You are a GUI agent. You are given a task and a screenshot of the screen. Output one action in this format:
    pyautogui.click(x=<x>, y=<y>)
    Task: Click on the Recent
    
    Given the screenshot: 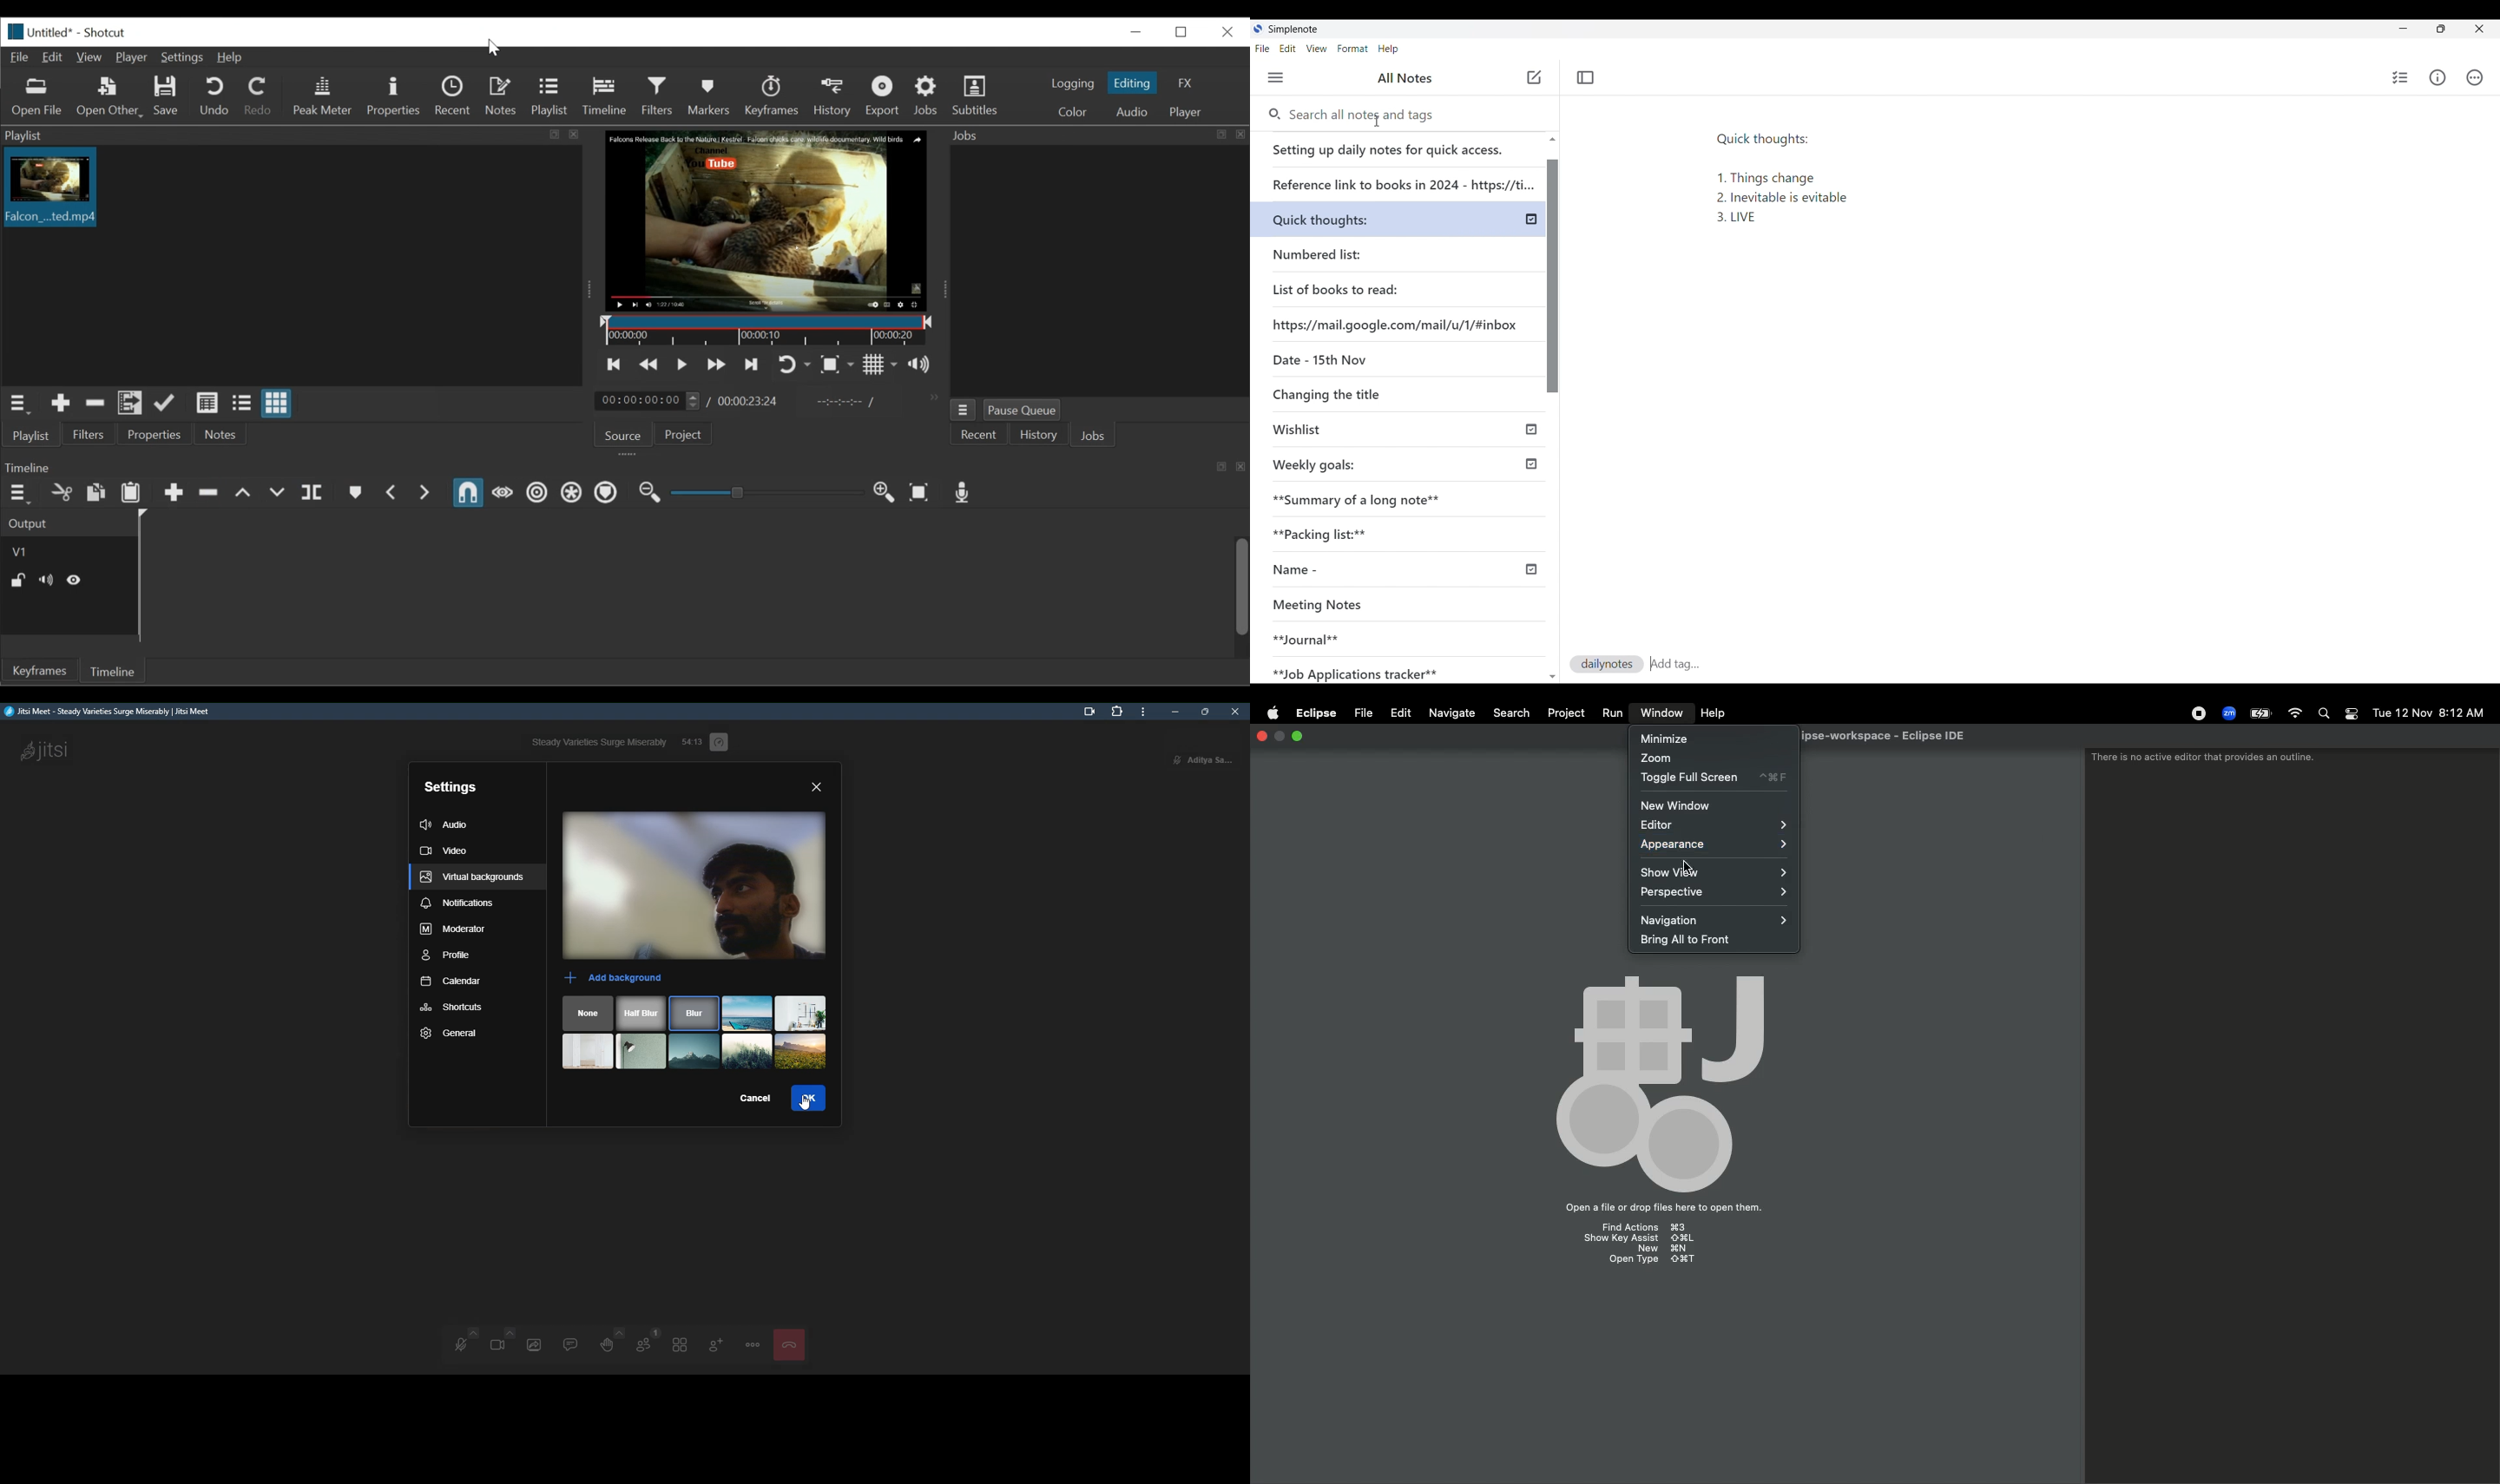 What is the action you would take?
    pyautogui.click(x=454, y=96)
    